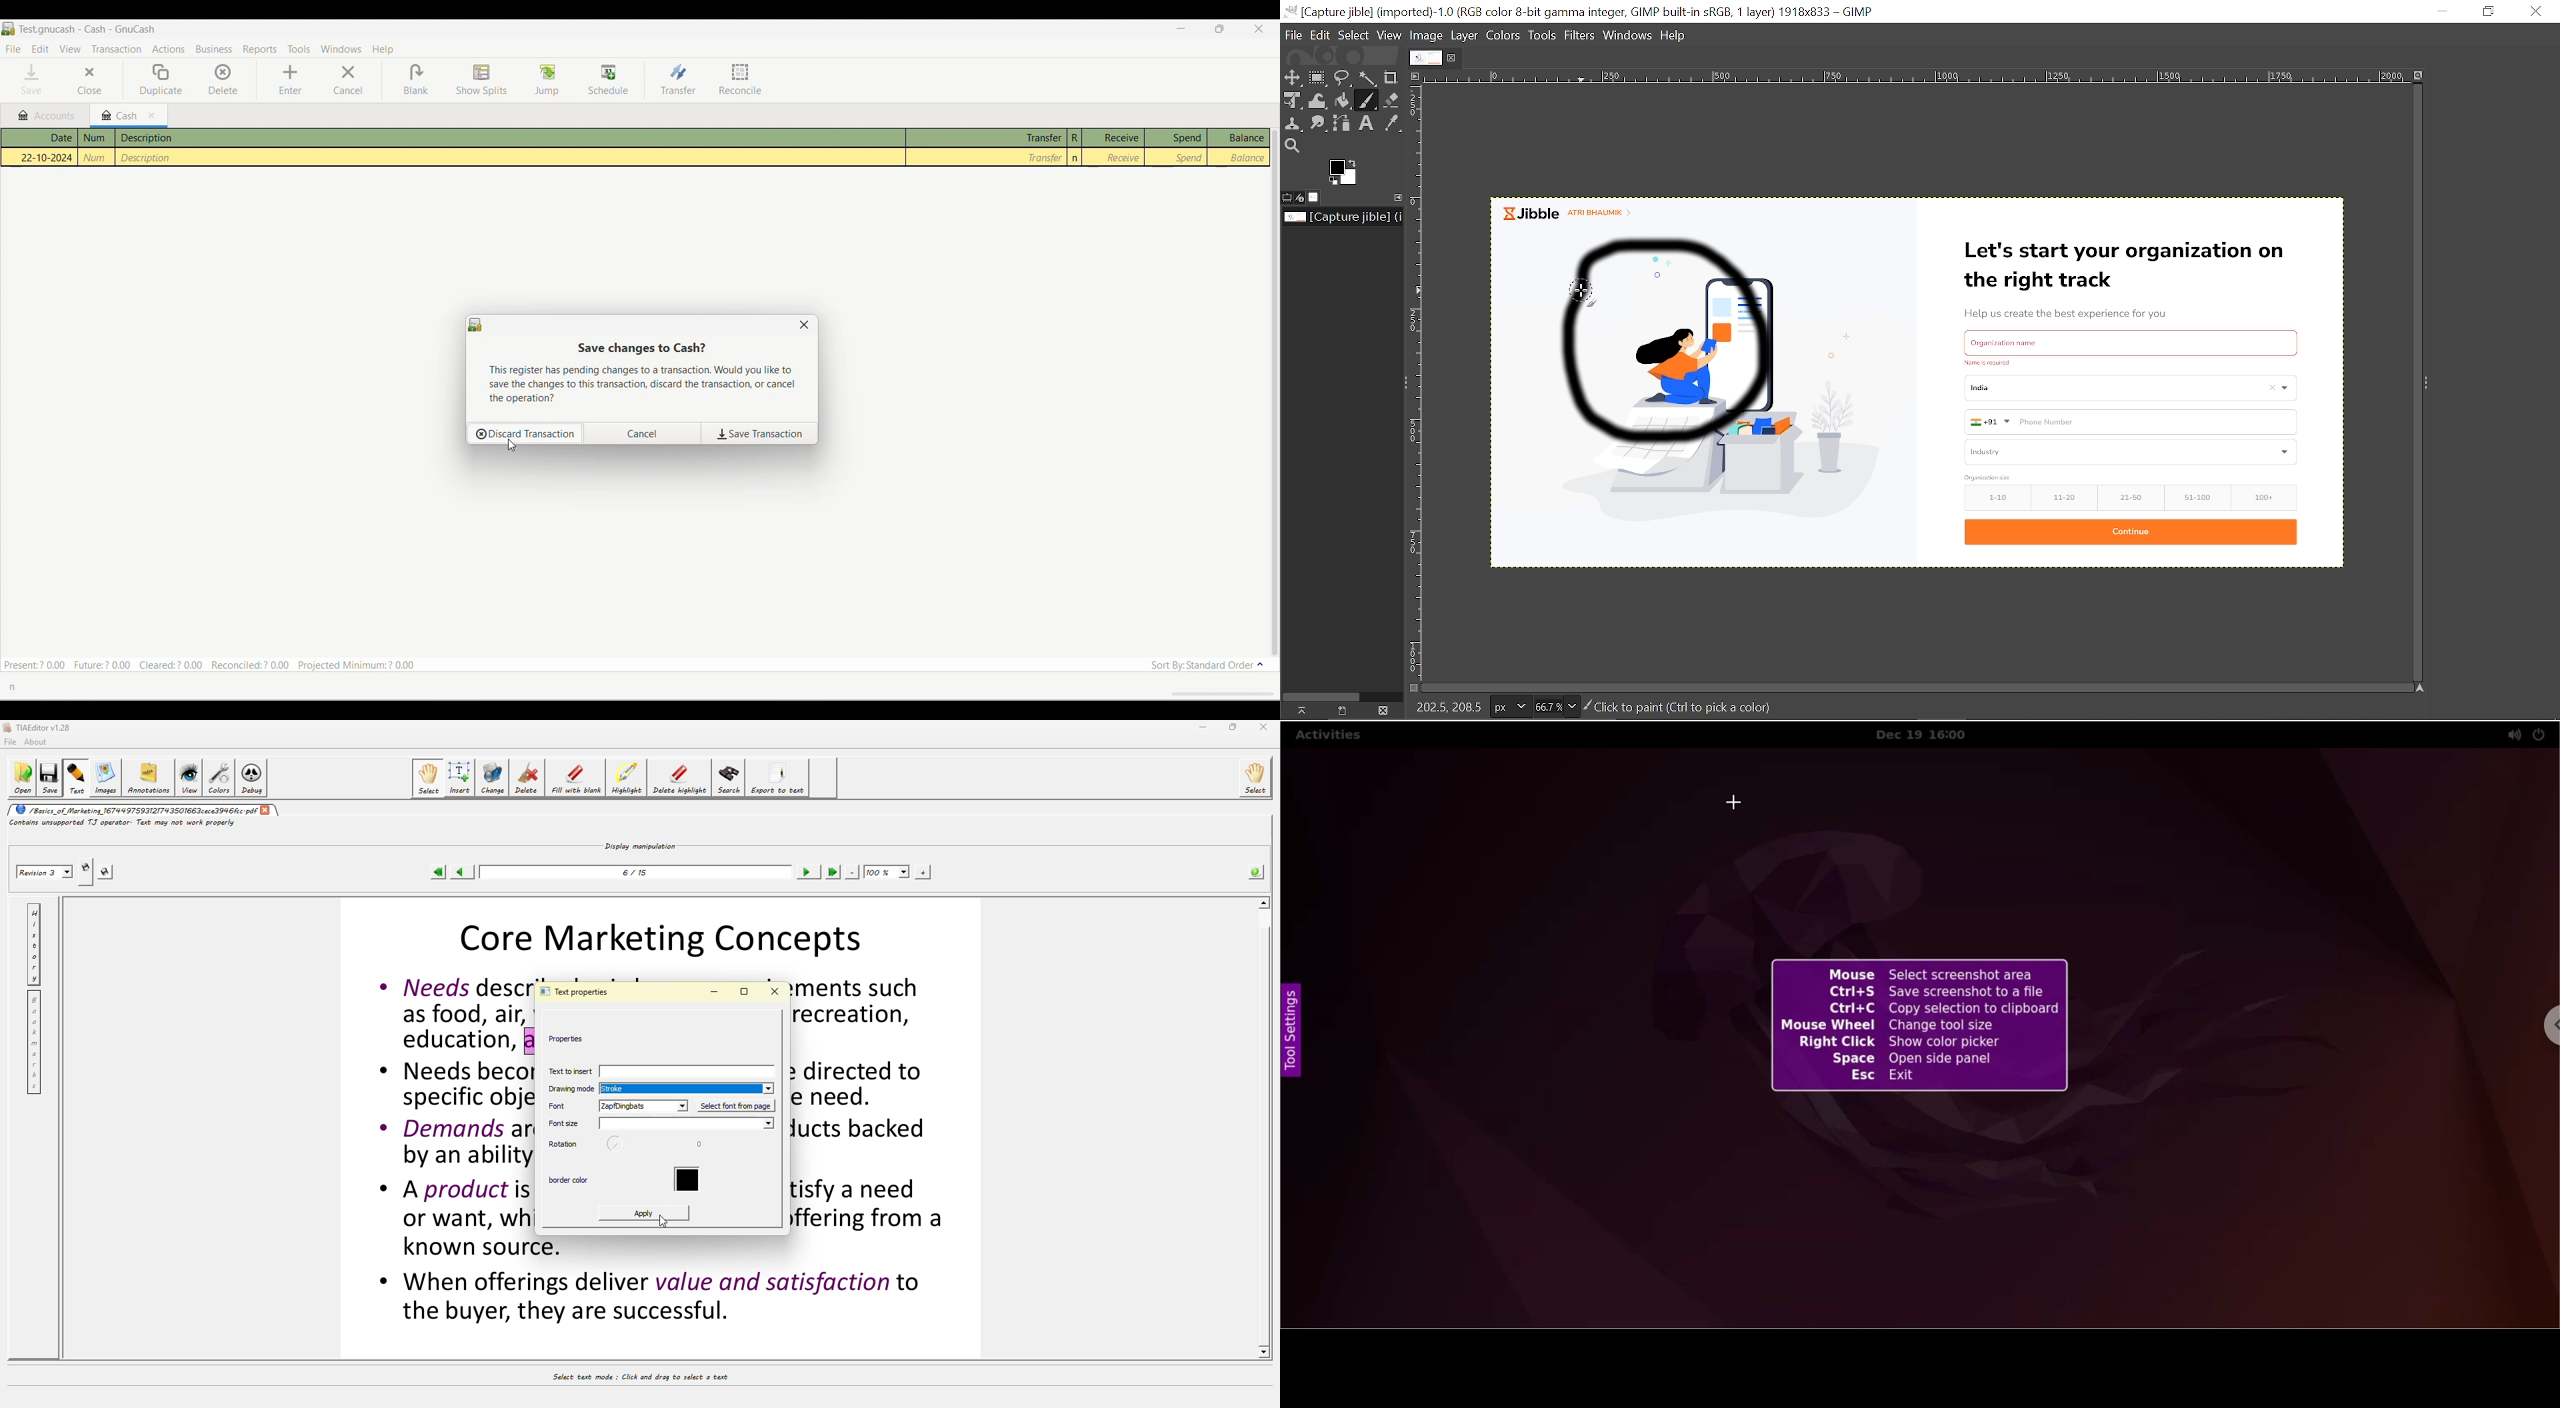  Describe the element at coordinates (561, 1106) in the screenshot. I see `font` at that location.